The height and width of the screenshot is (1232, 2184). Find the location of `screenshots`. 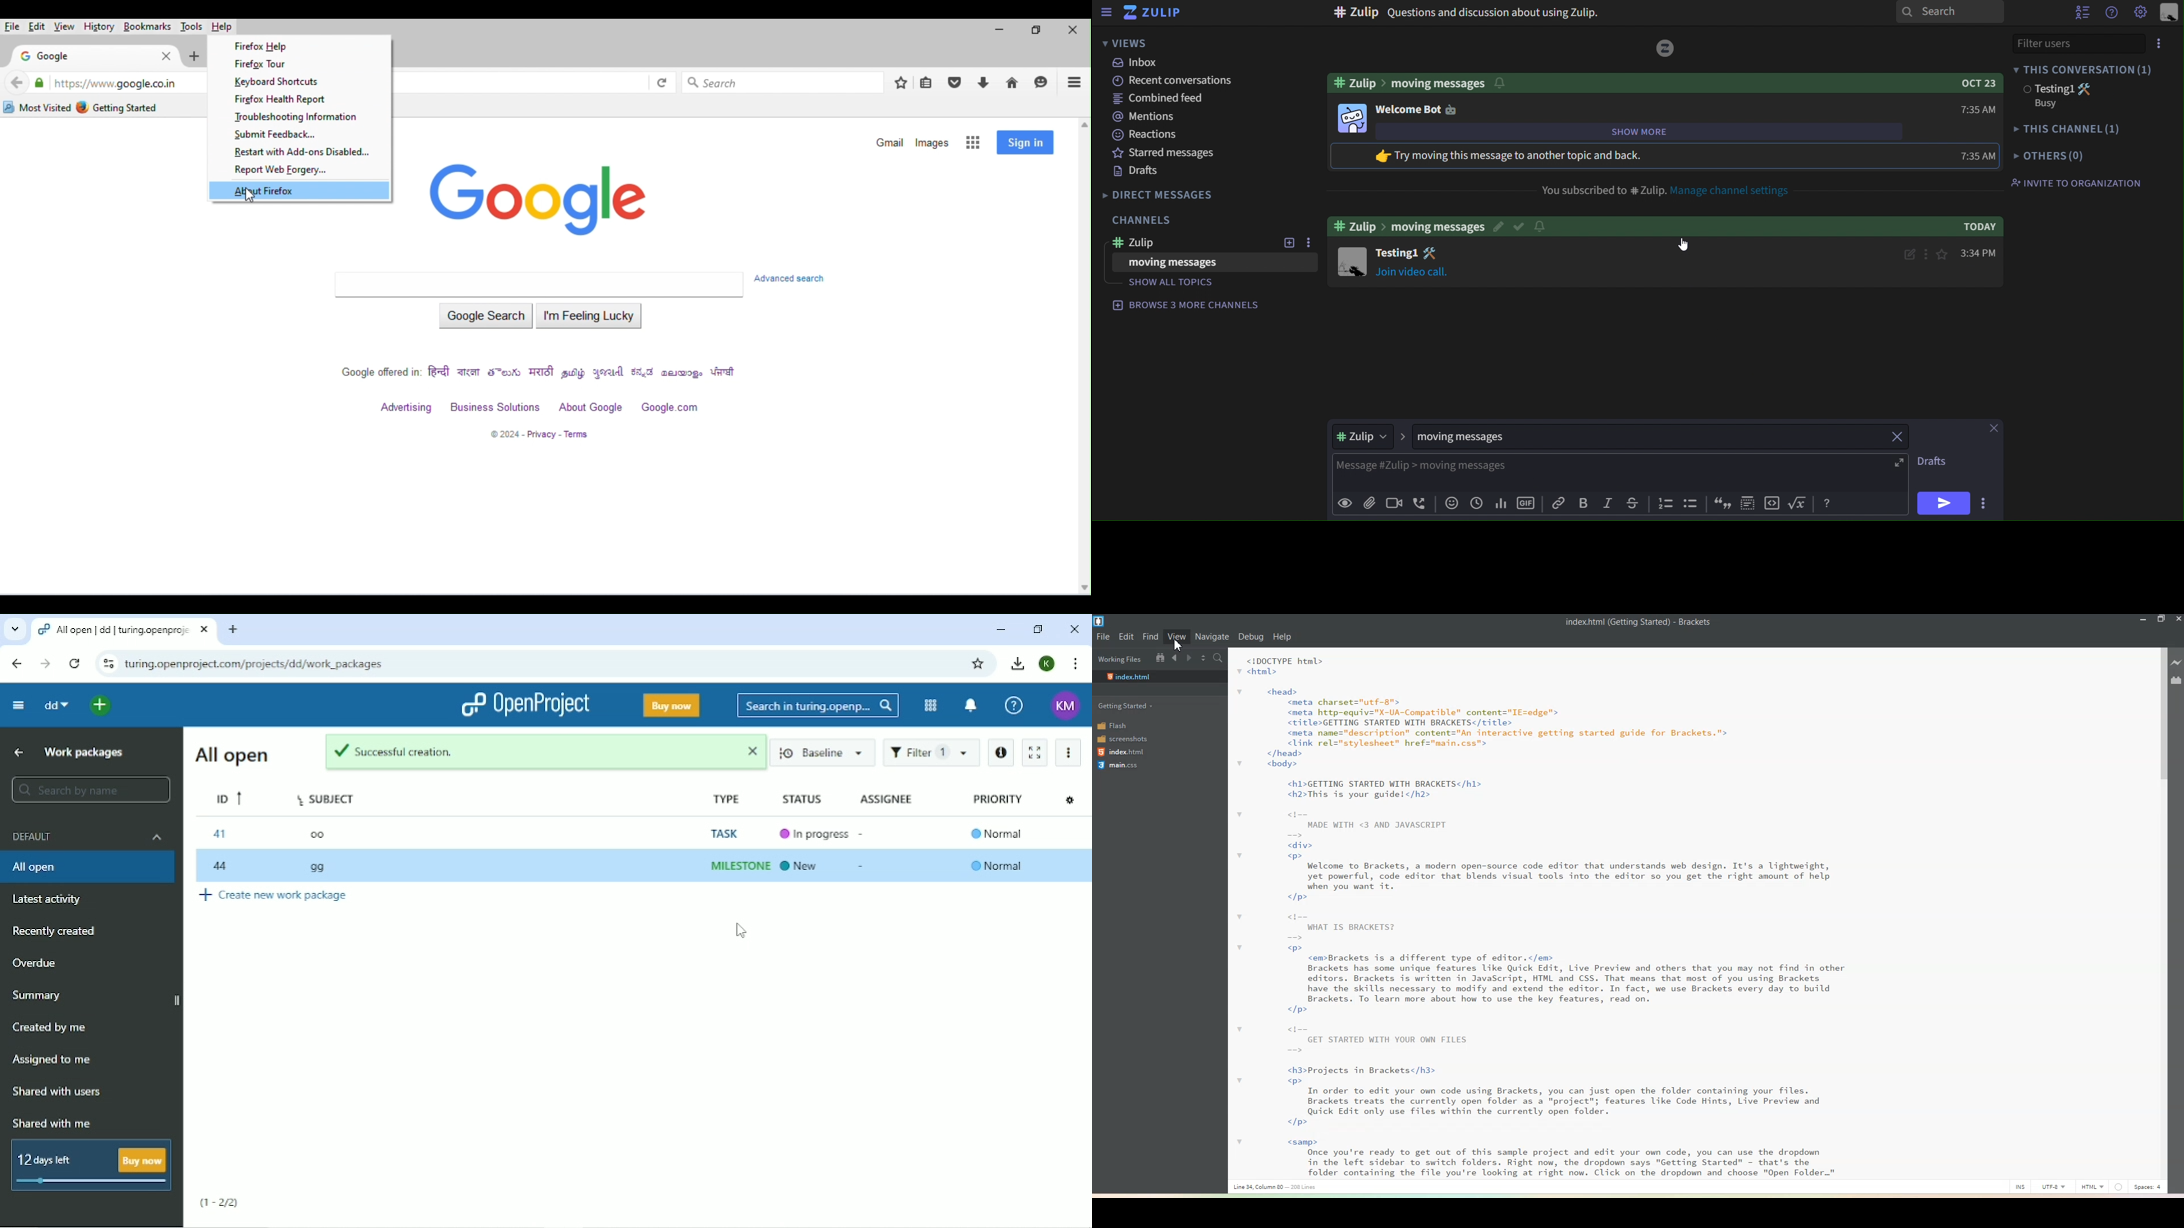

screenshots is located at coordinates (1122, 739).